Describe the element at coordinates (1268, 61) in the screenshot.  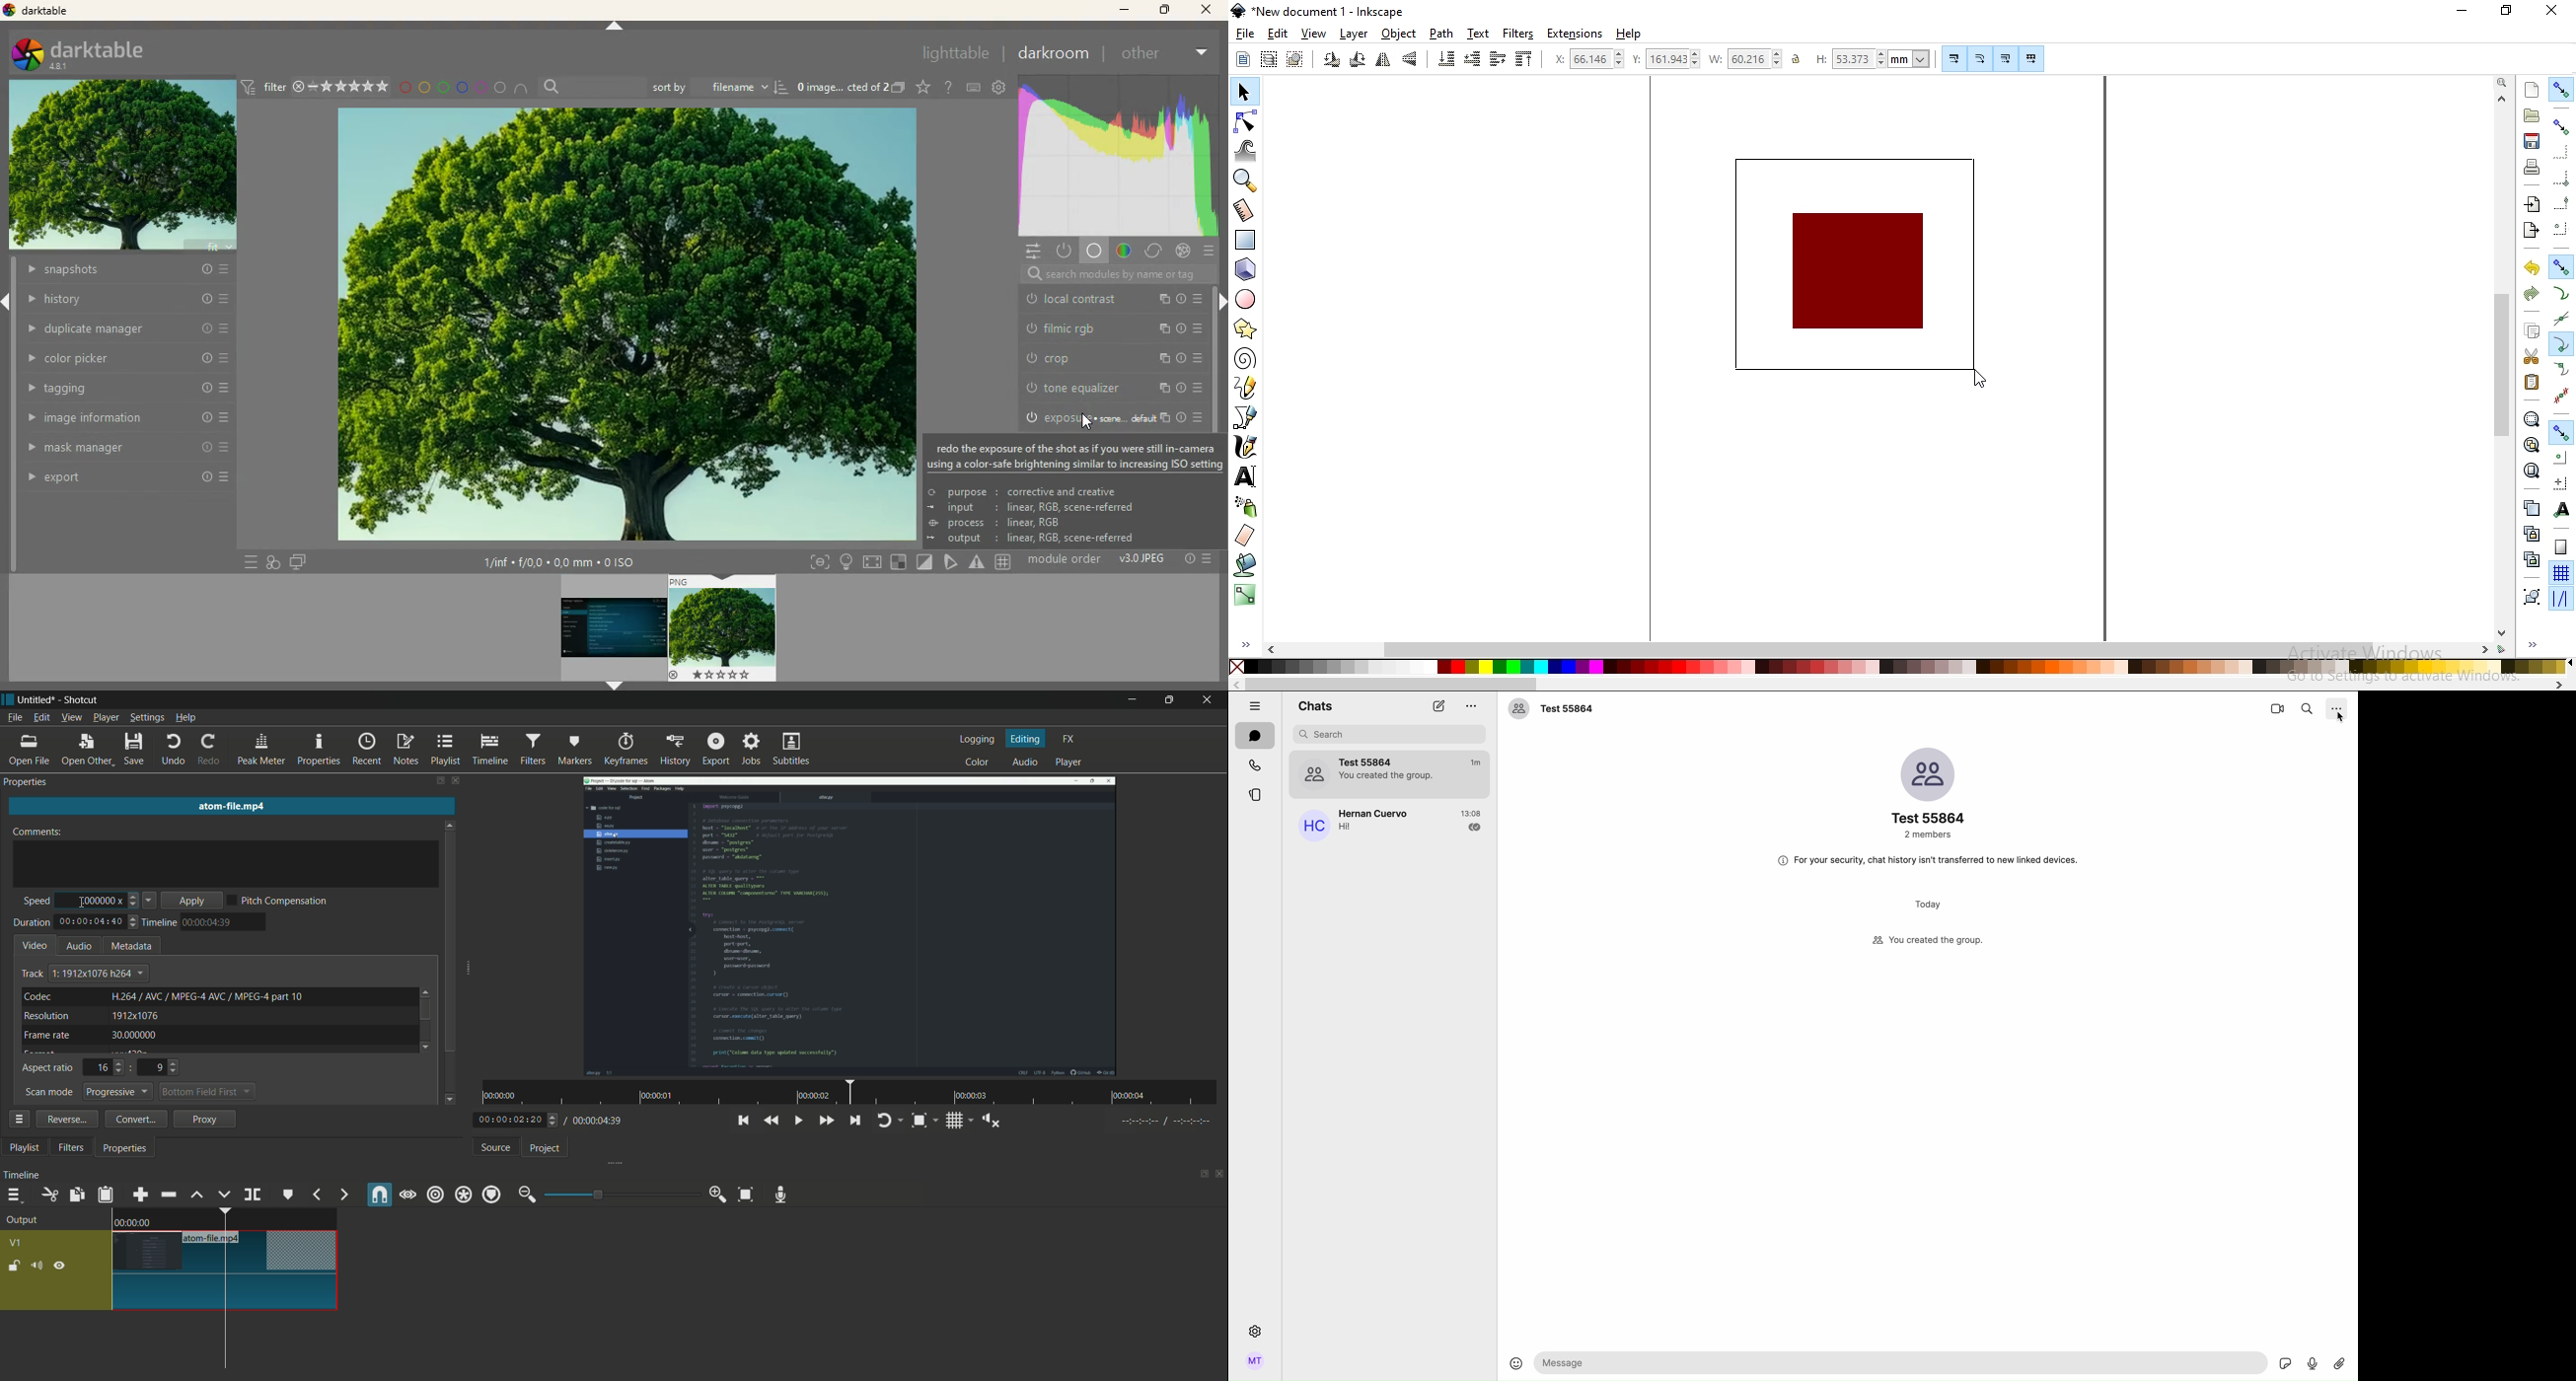
I see `select all objects in all visible and unlocked layers` at that location.